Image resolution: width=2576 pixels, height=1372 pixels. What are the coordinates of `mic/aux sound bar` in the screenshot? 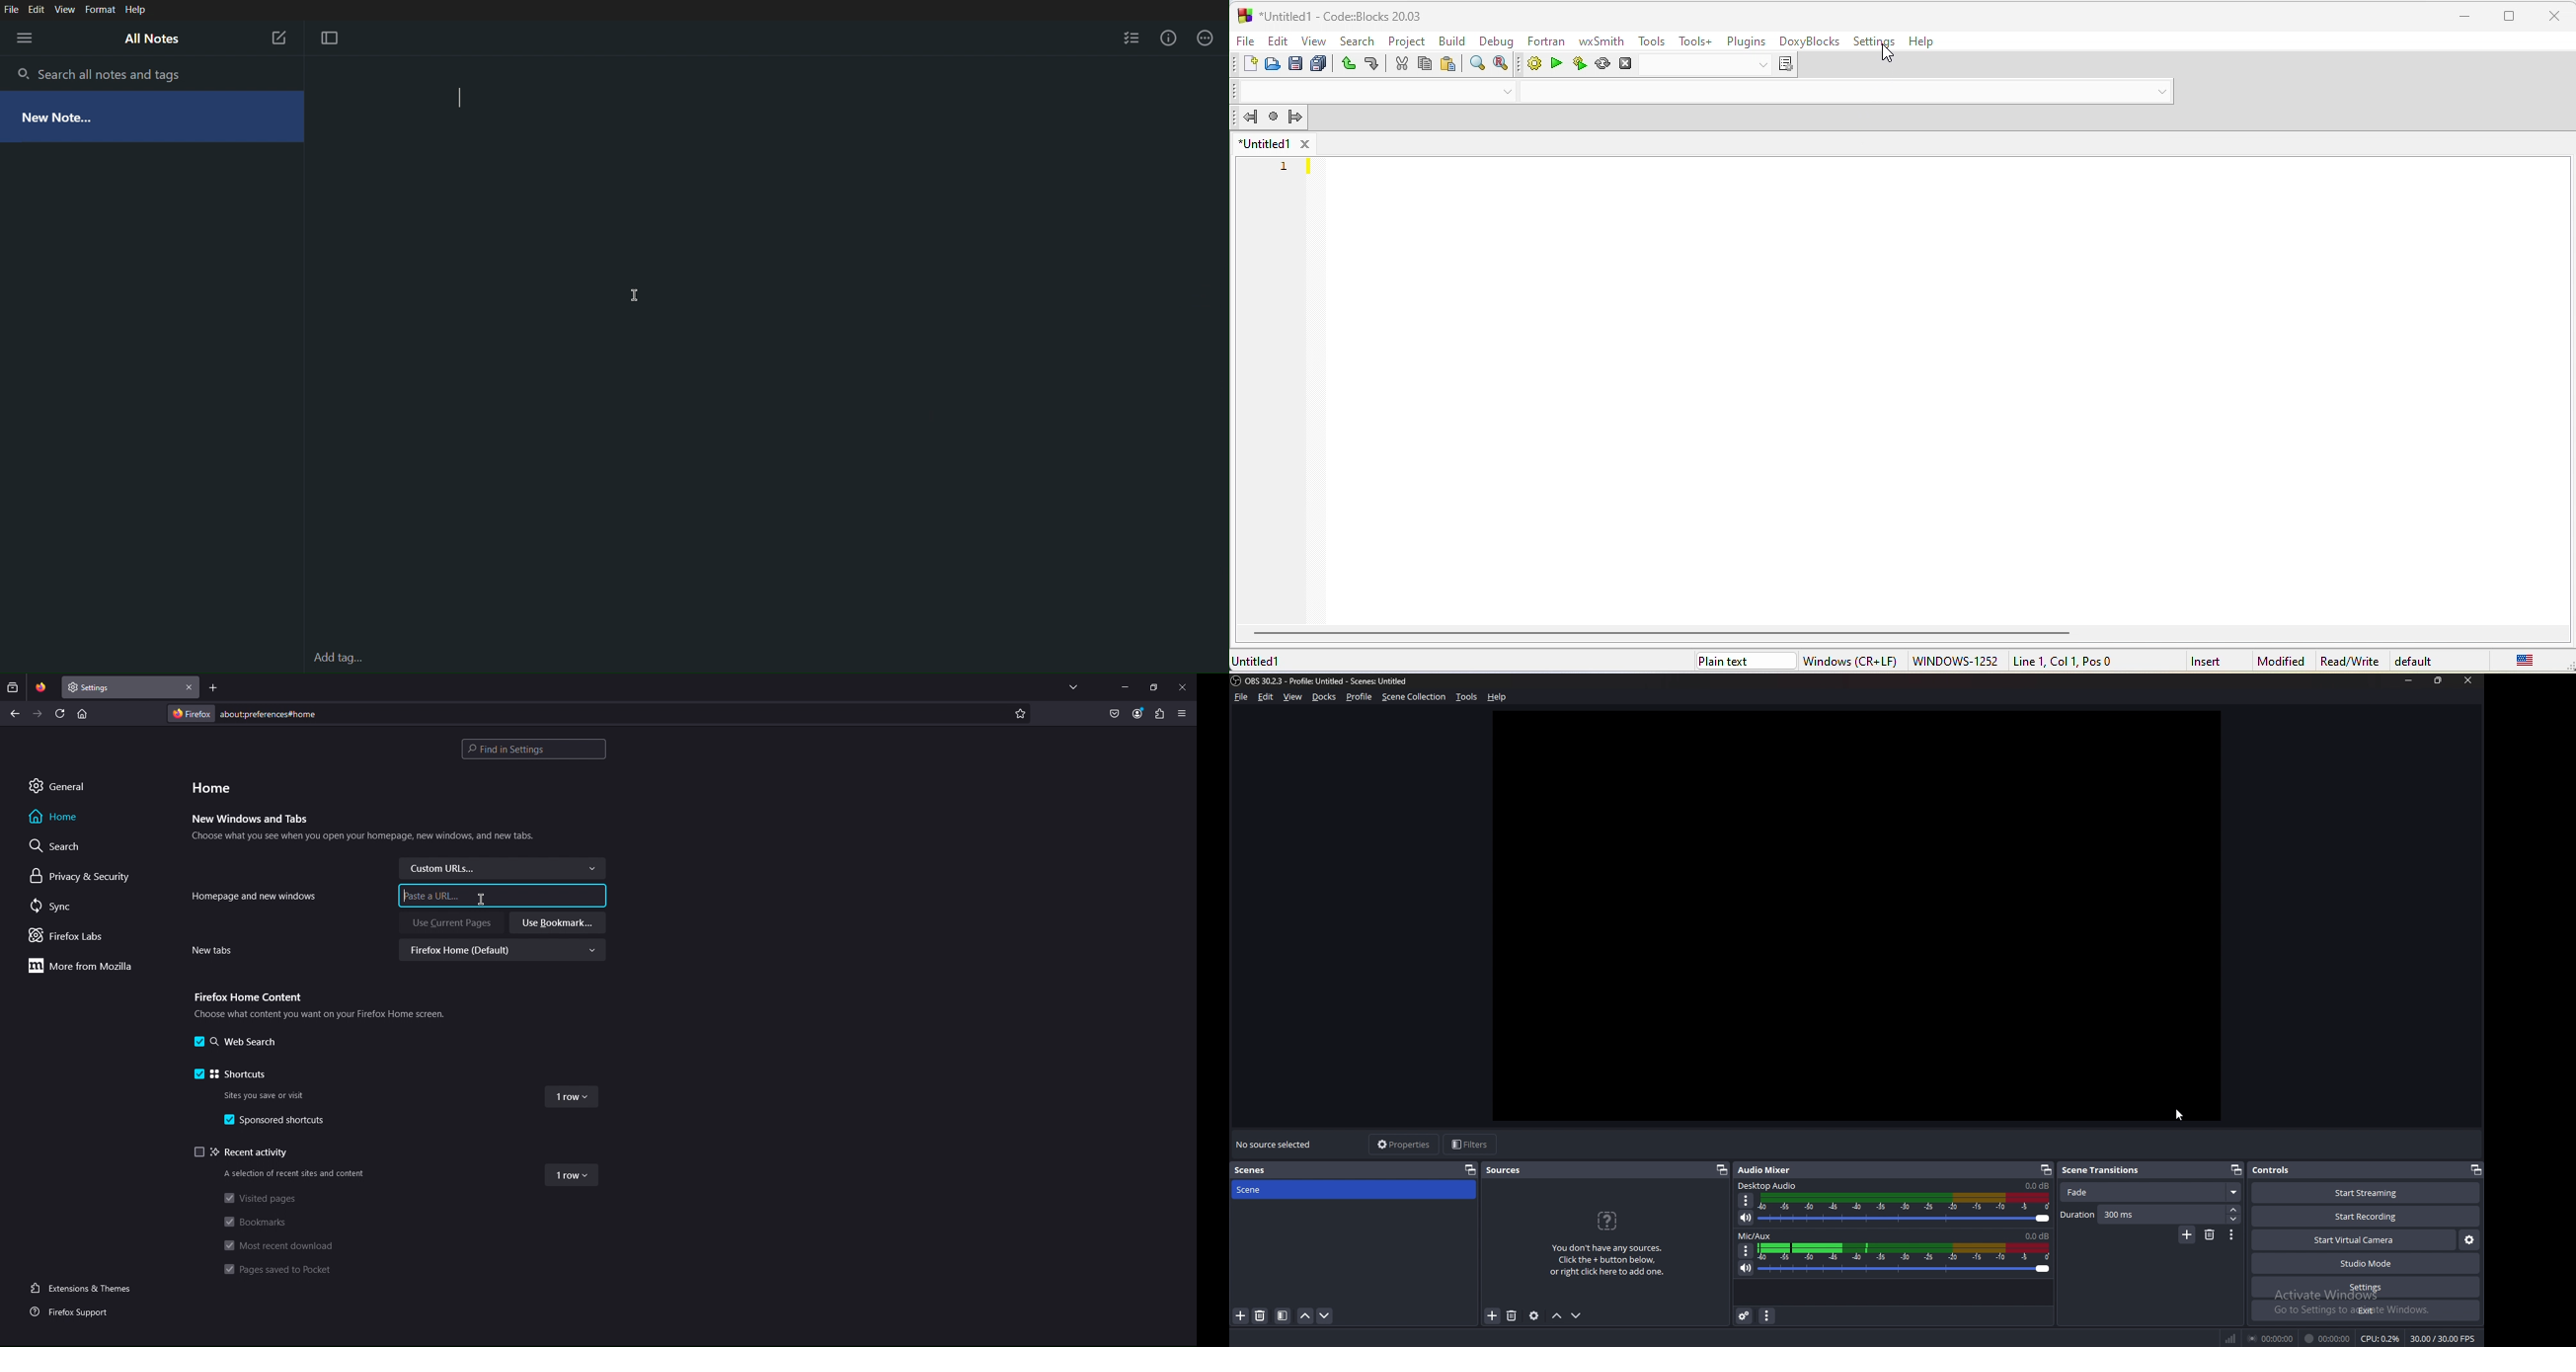 It's located at (1905, 1257).